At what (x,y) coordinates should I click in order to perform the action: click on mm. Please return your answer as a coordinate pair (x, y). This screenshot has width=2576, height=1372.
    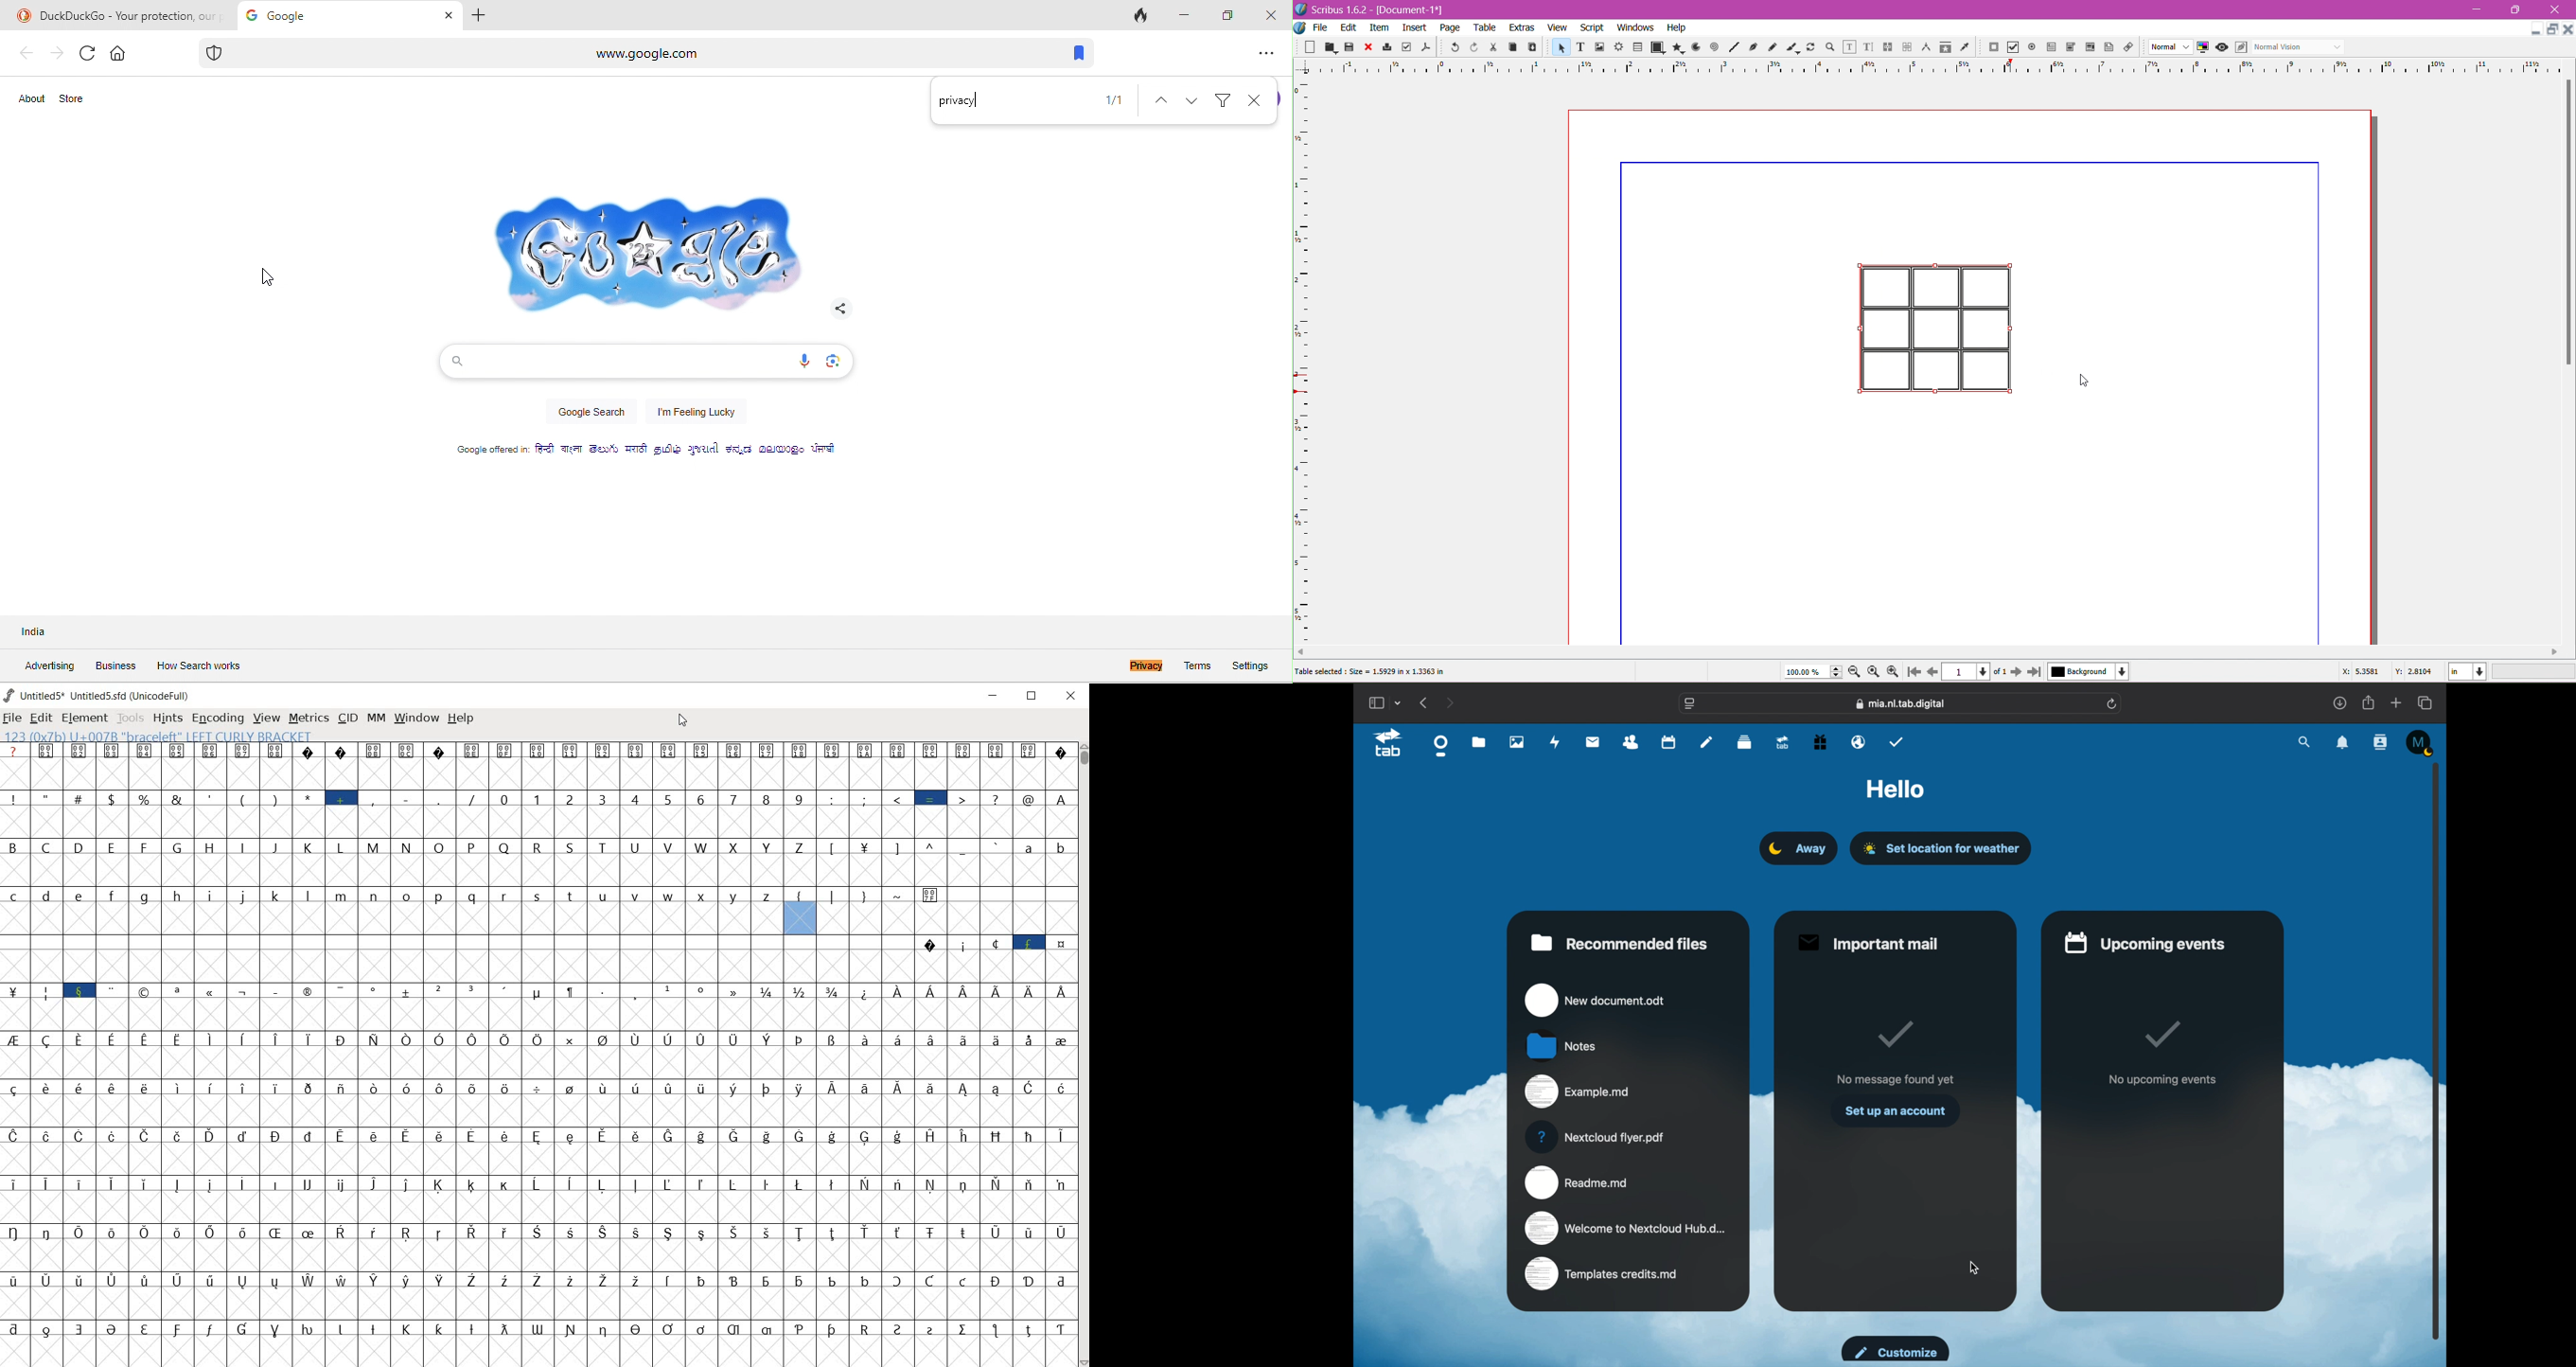
    Looking at the image, I should click on (376, 719).